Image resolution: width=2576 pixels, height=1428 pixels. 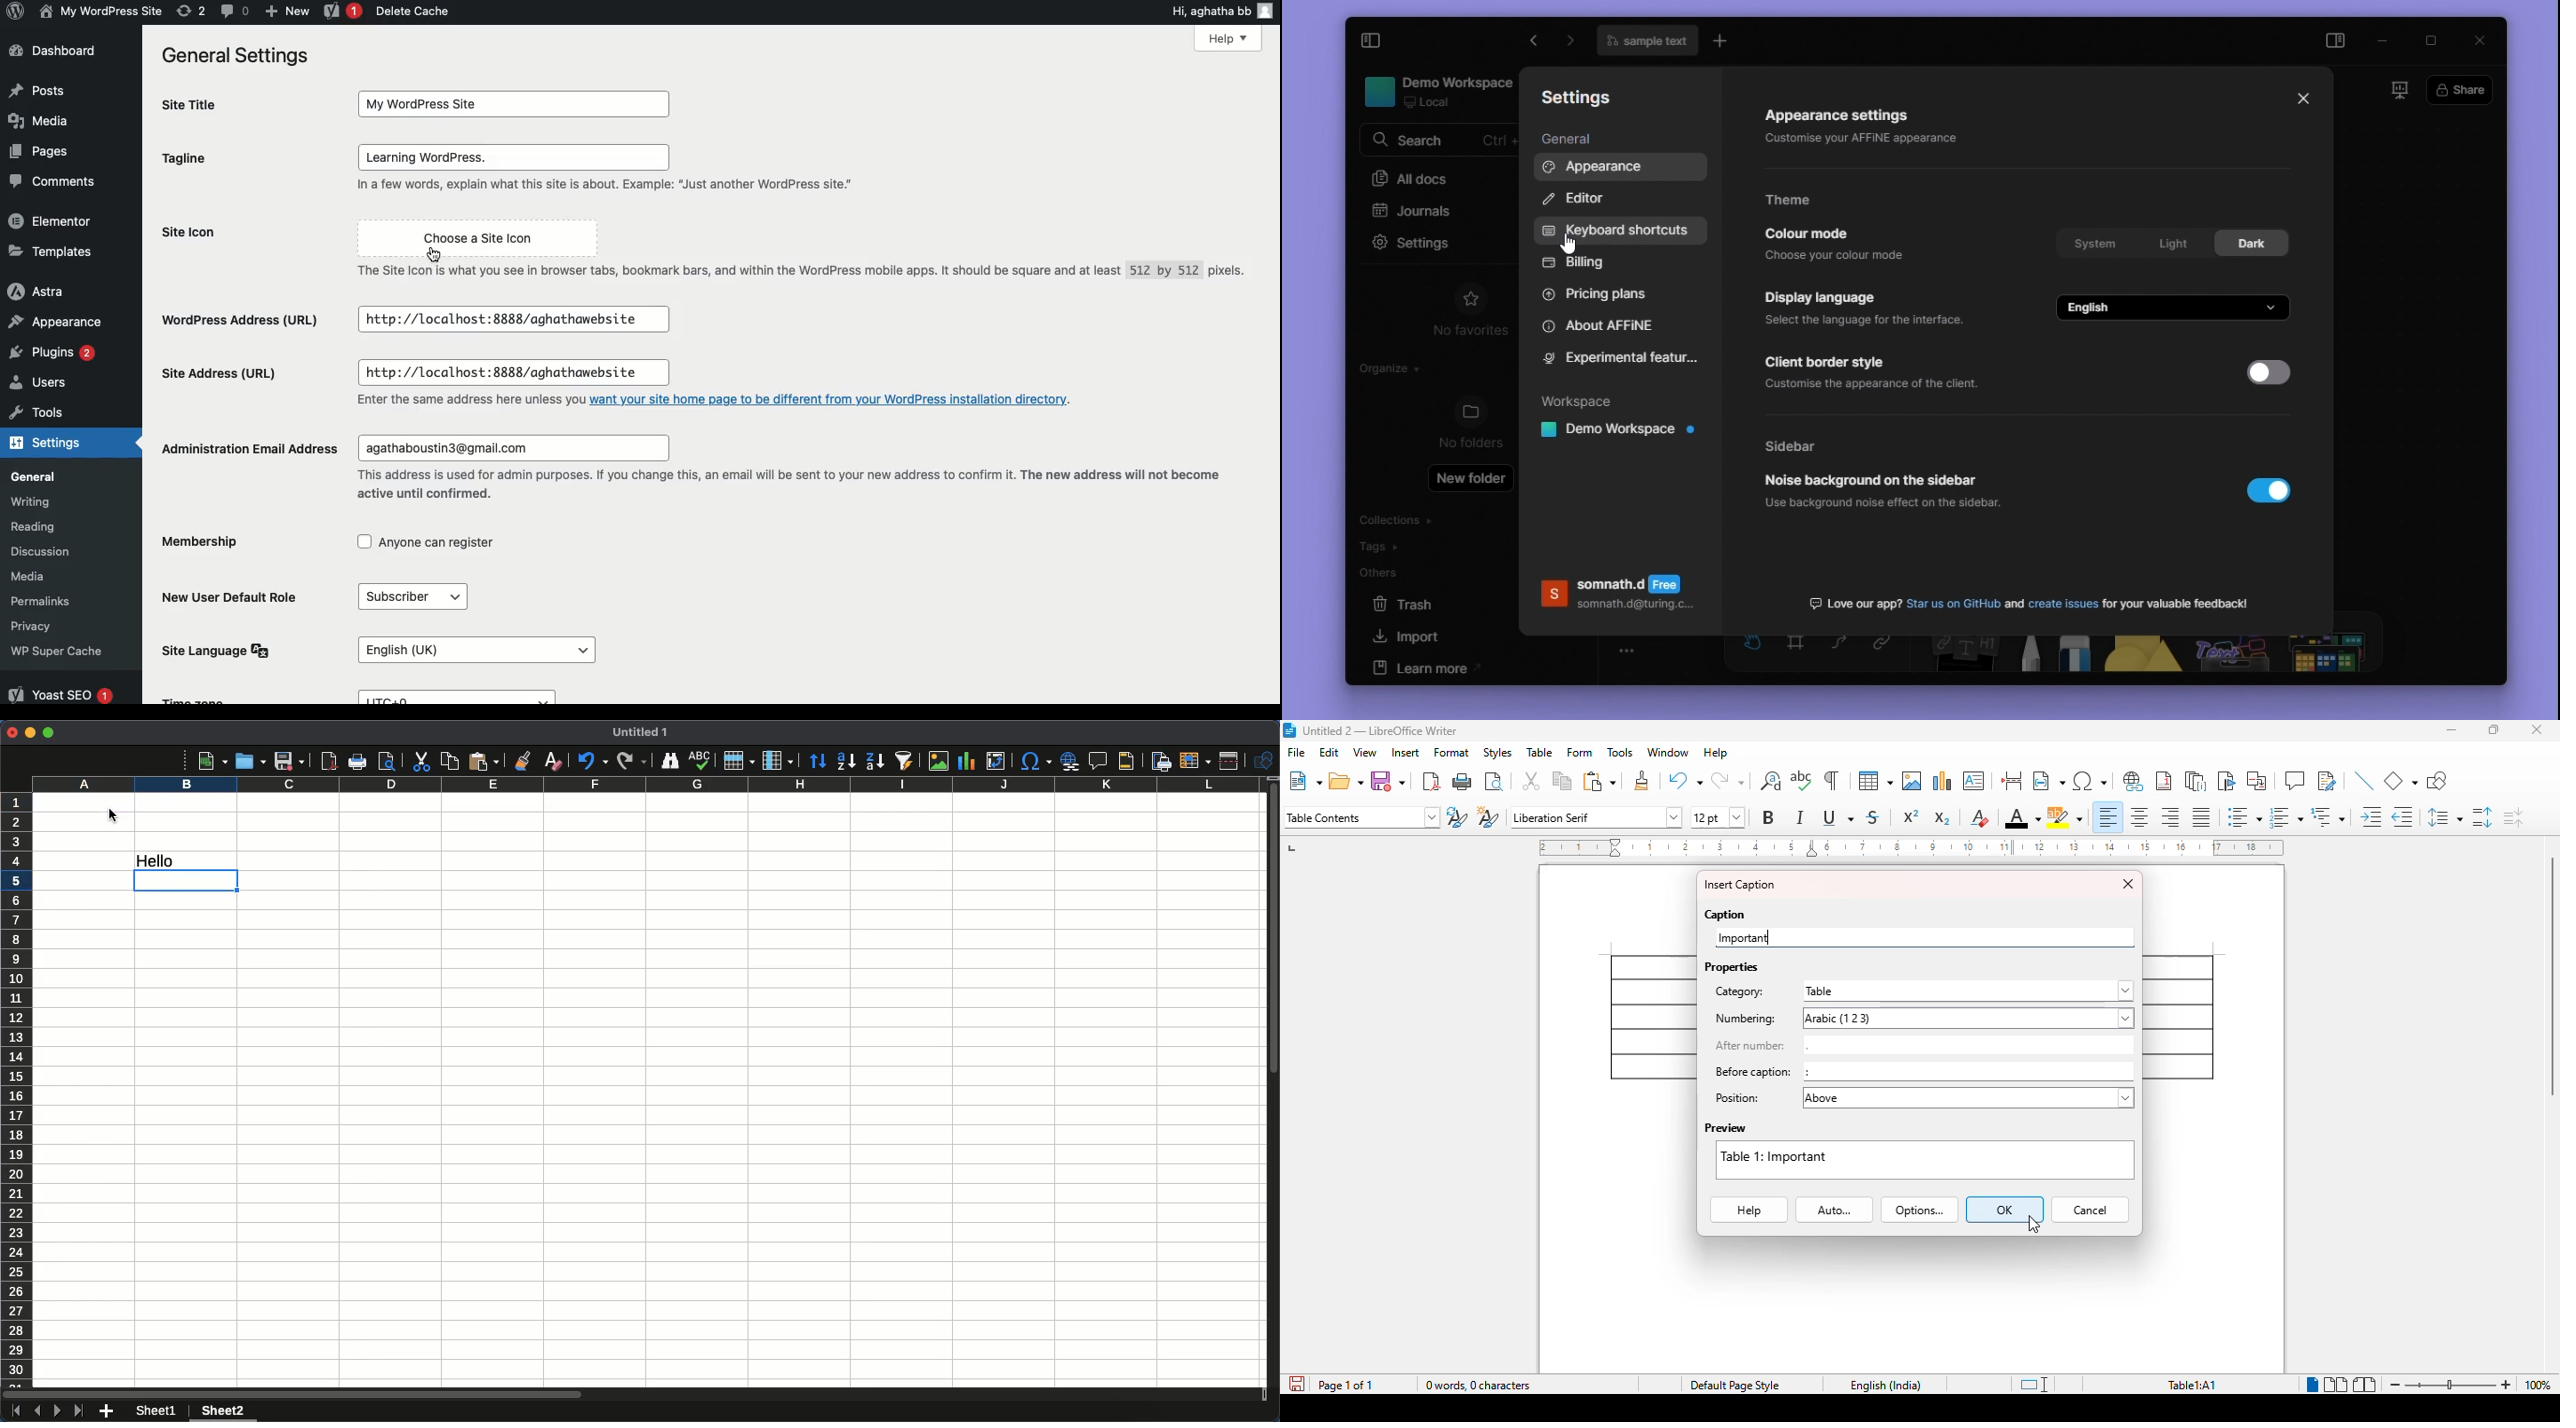 What do you see at coordinates (1873, 818) in the screenshot?
I see `strikethrough` at bounding box center [1873, 818].